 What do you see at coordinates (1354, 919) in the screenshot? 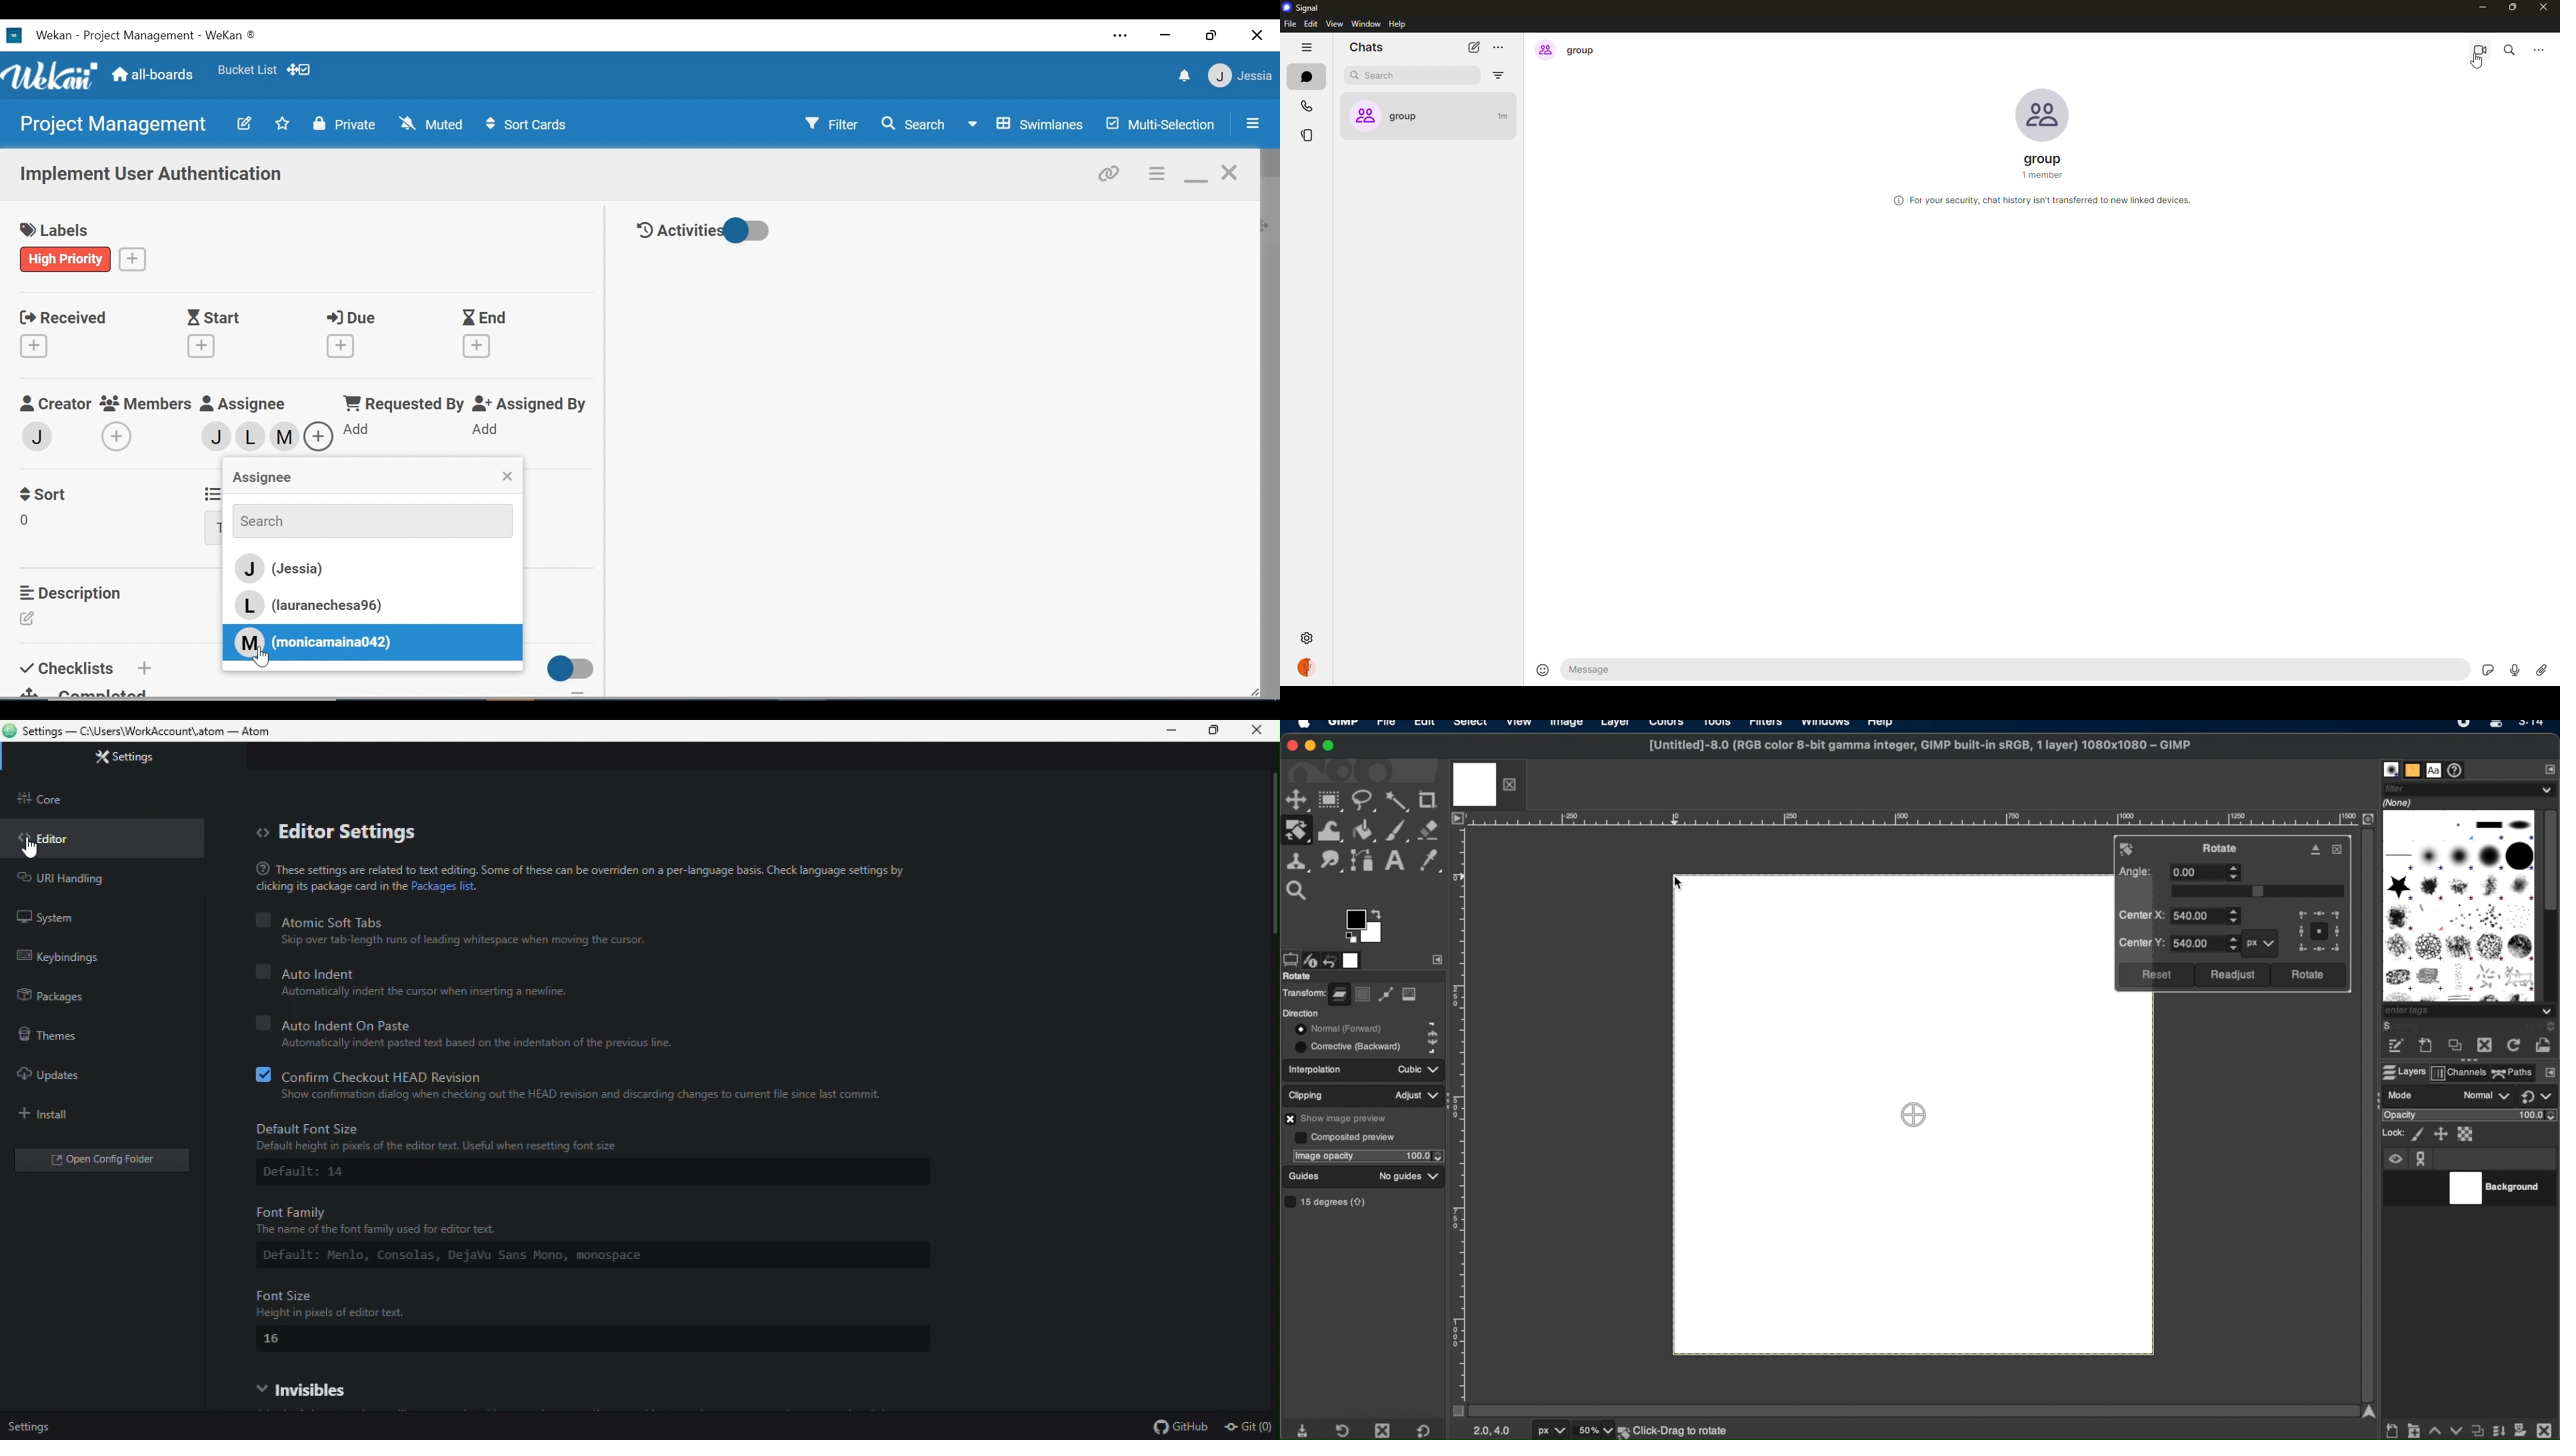
I see `active foreground color` at bounding box center [1354, 919].